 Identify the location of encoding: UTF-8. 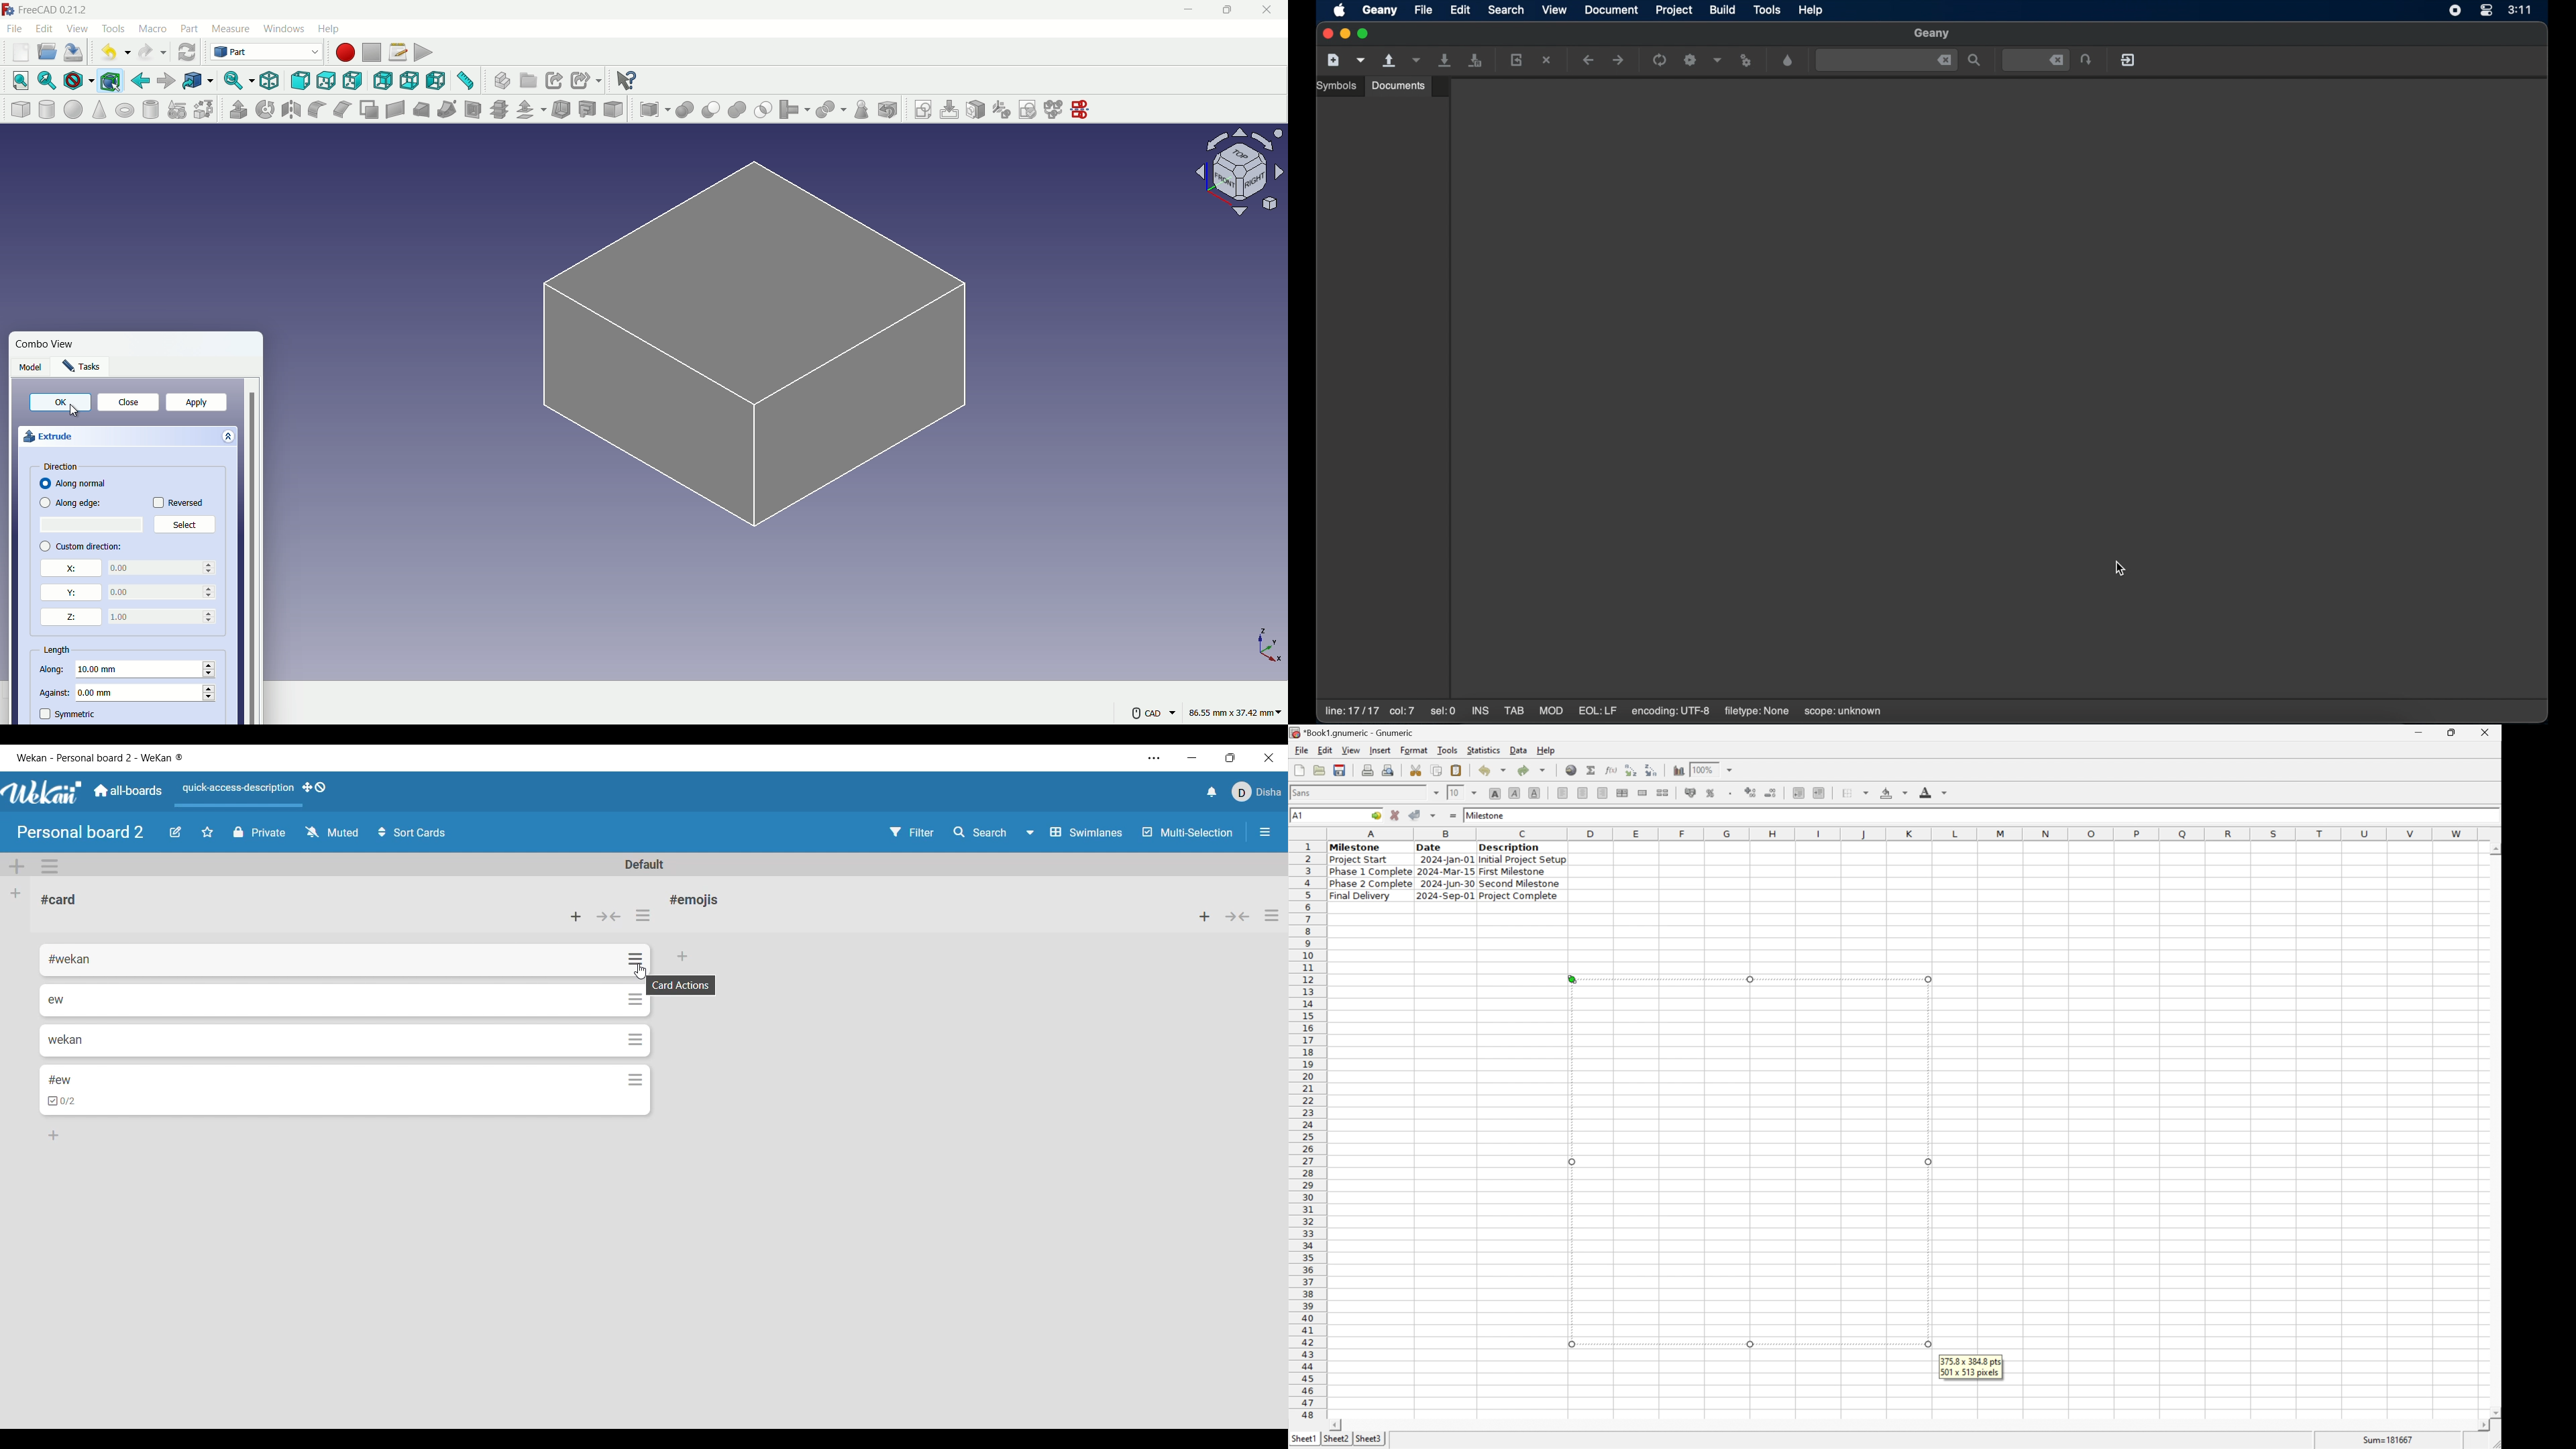
(1671, 711).